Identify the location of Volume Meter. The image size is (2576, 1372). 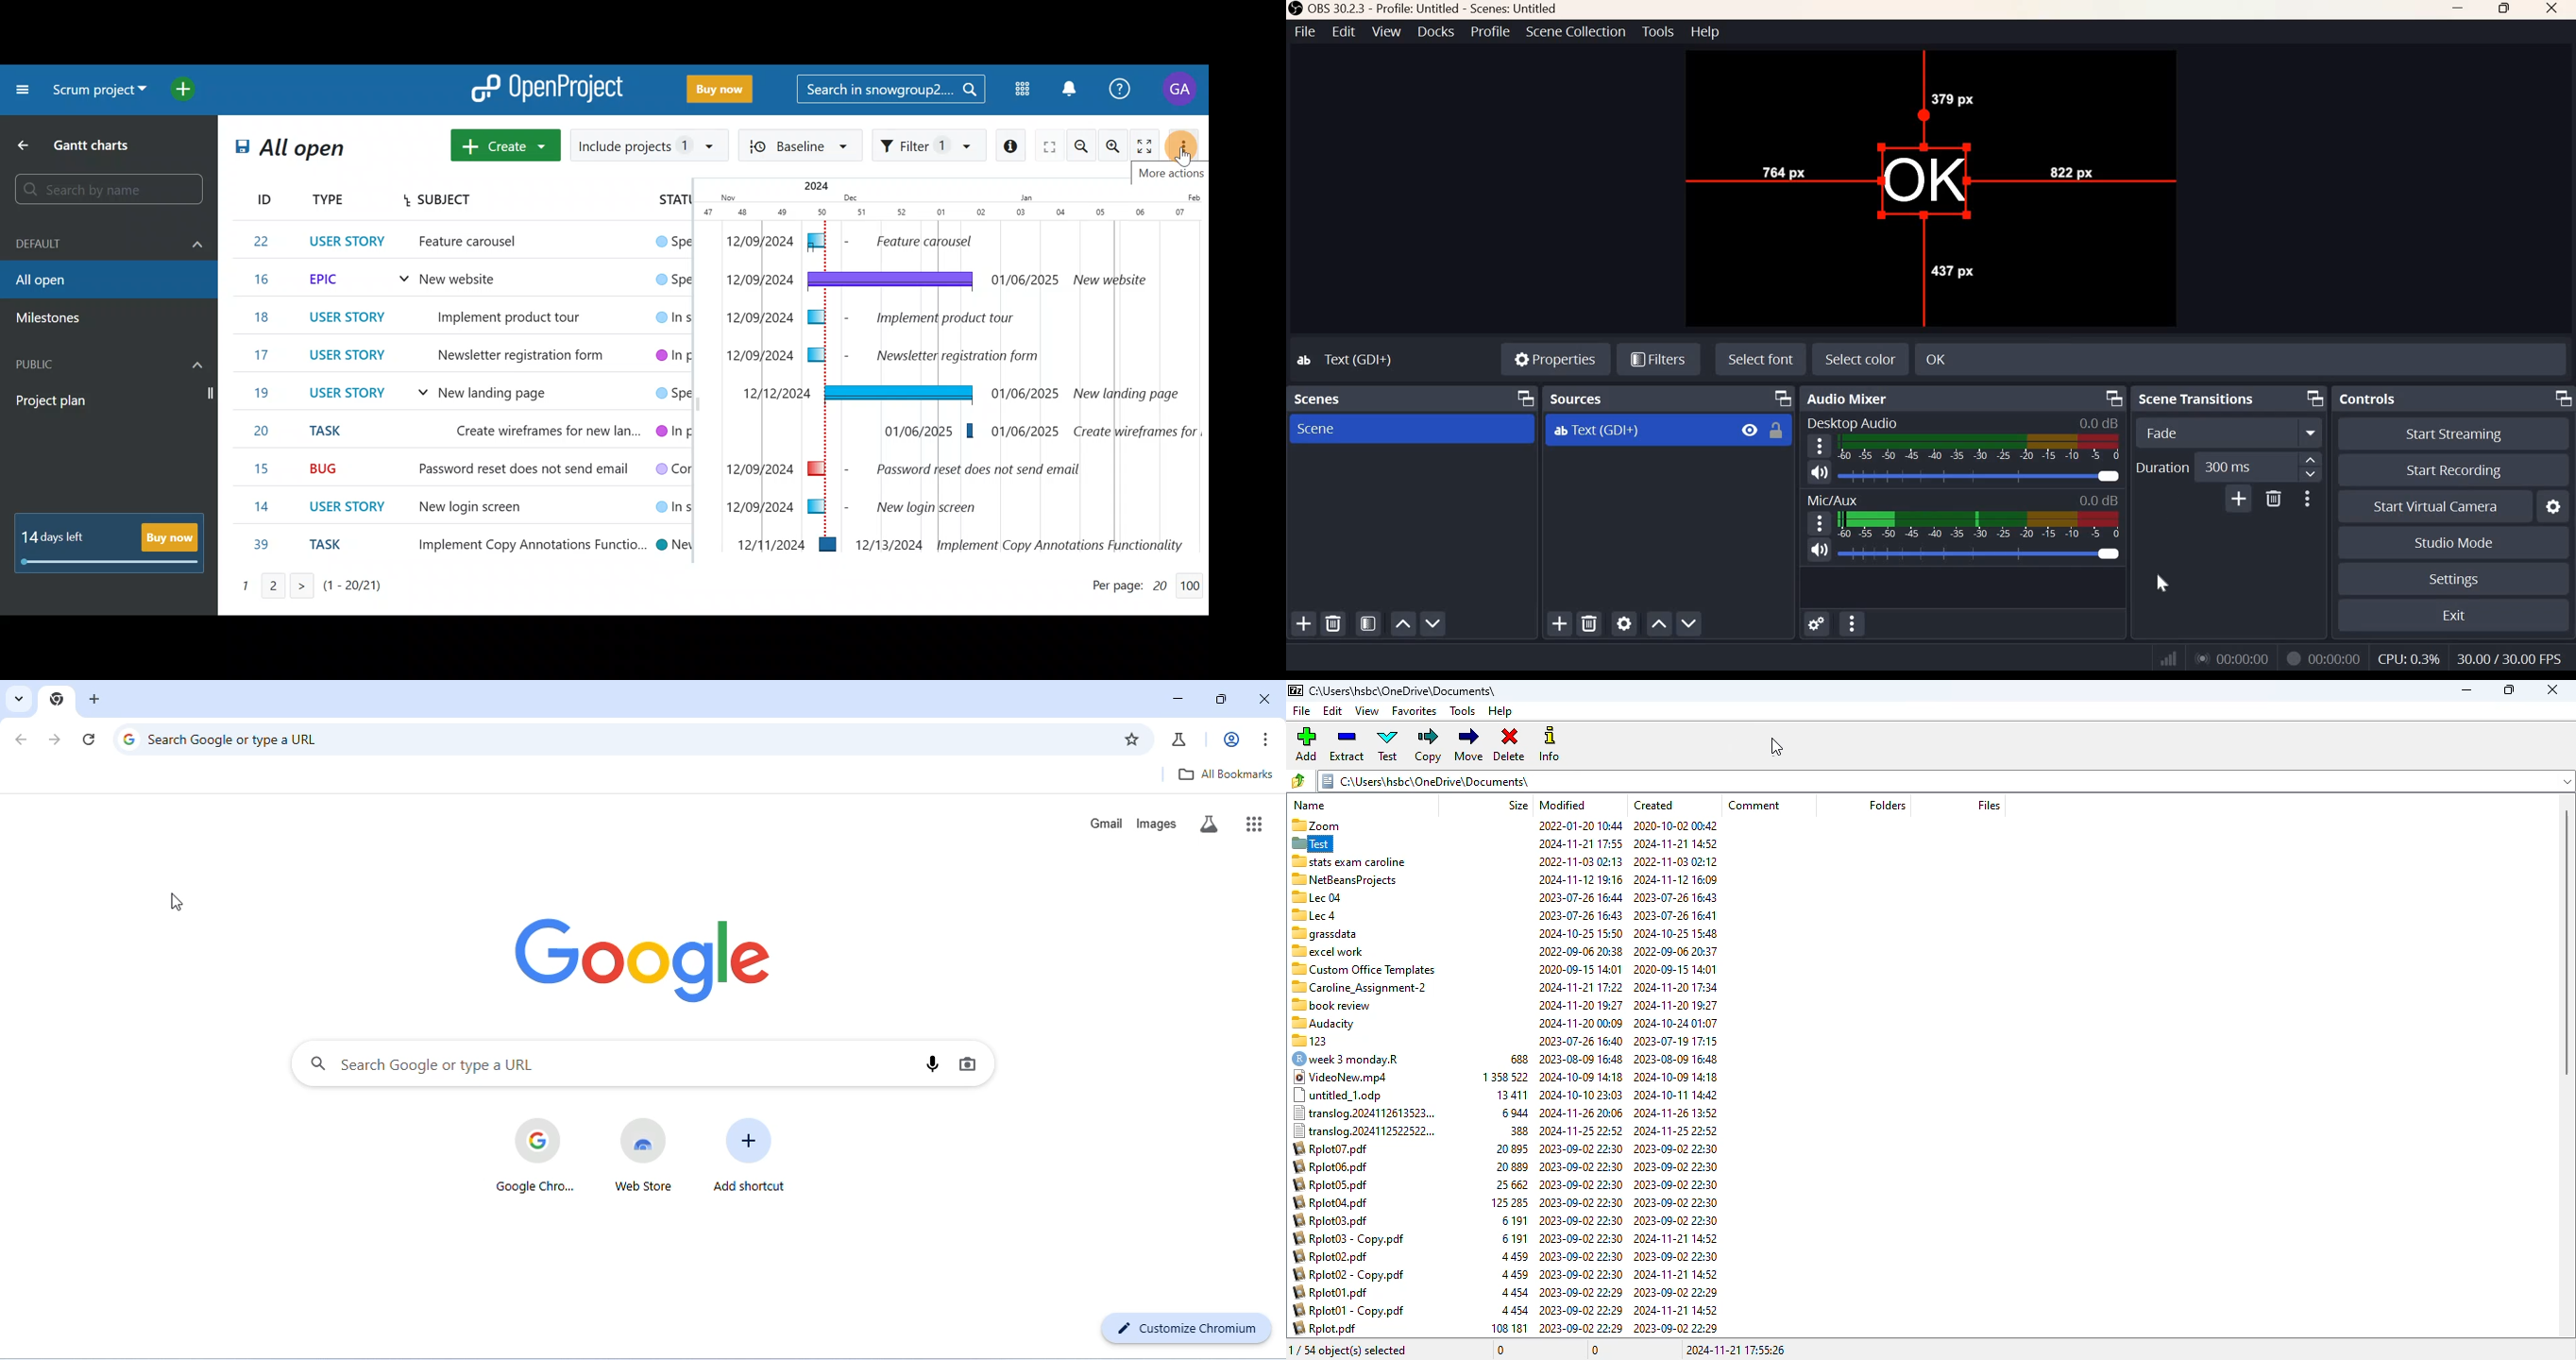
(1980, 448).